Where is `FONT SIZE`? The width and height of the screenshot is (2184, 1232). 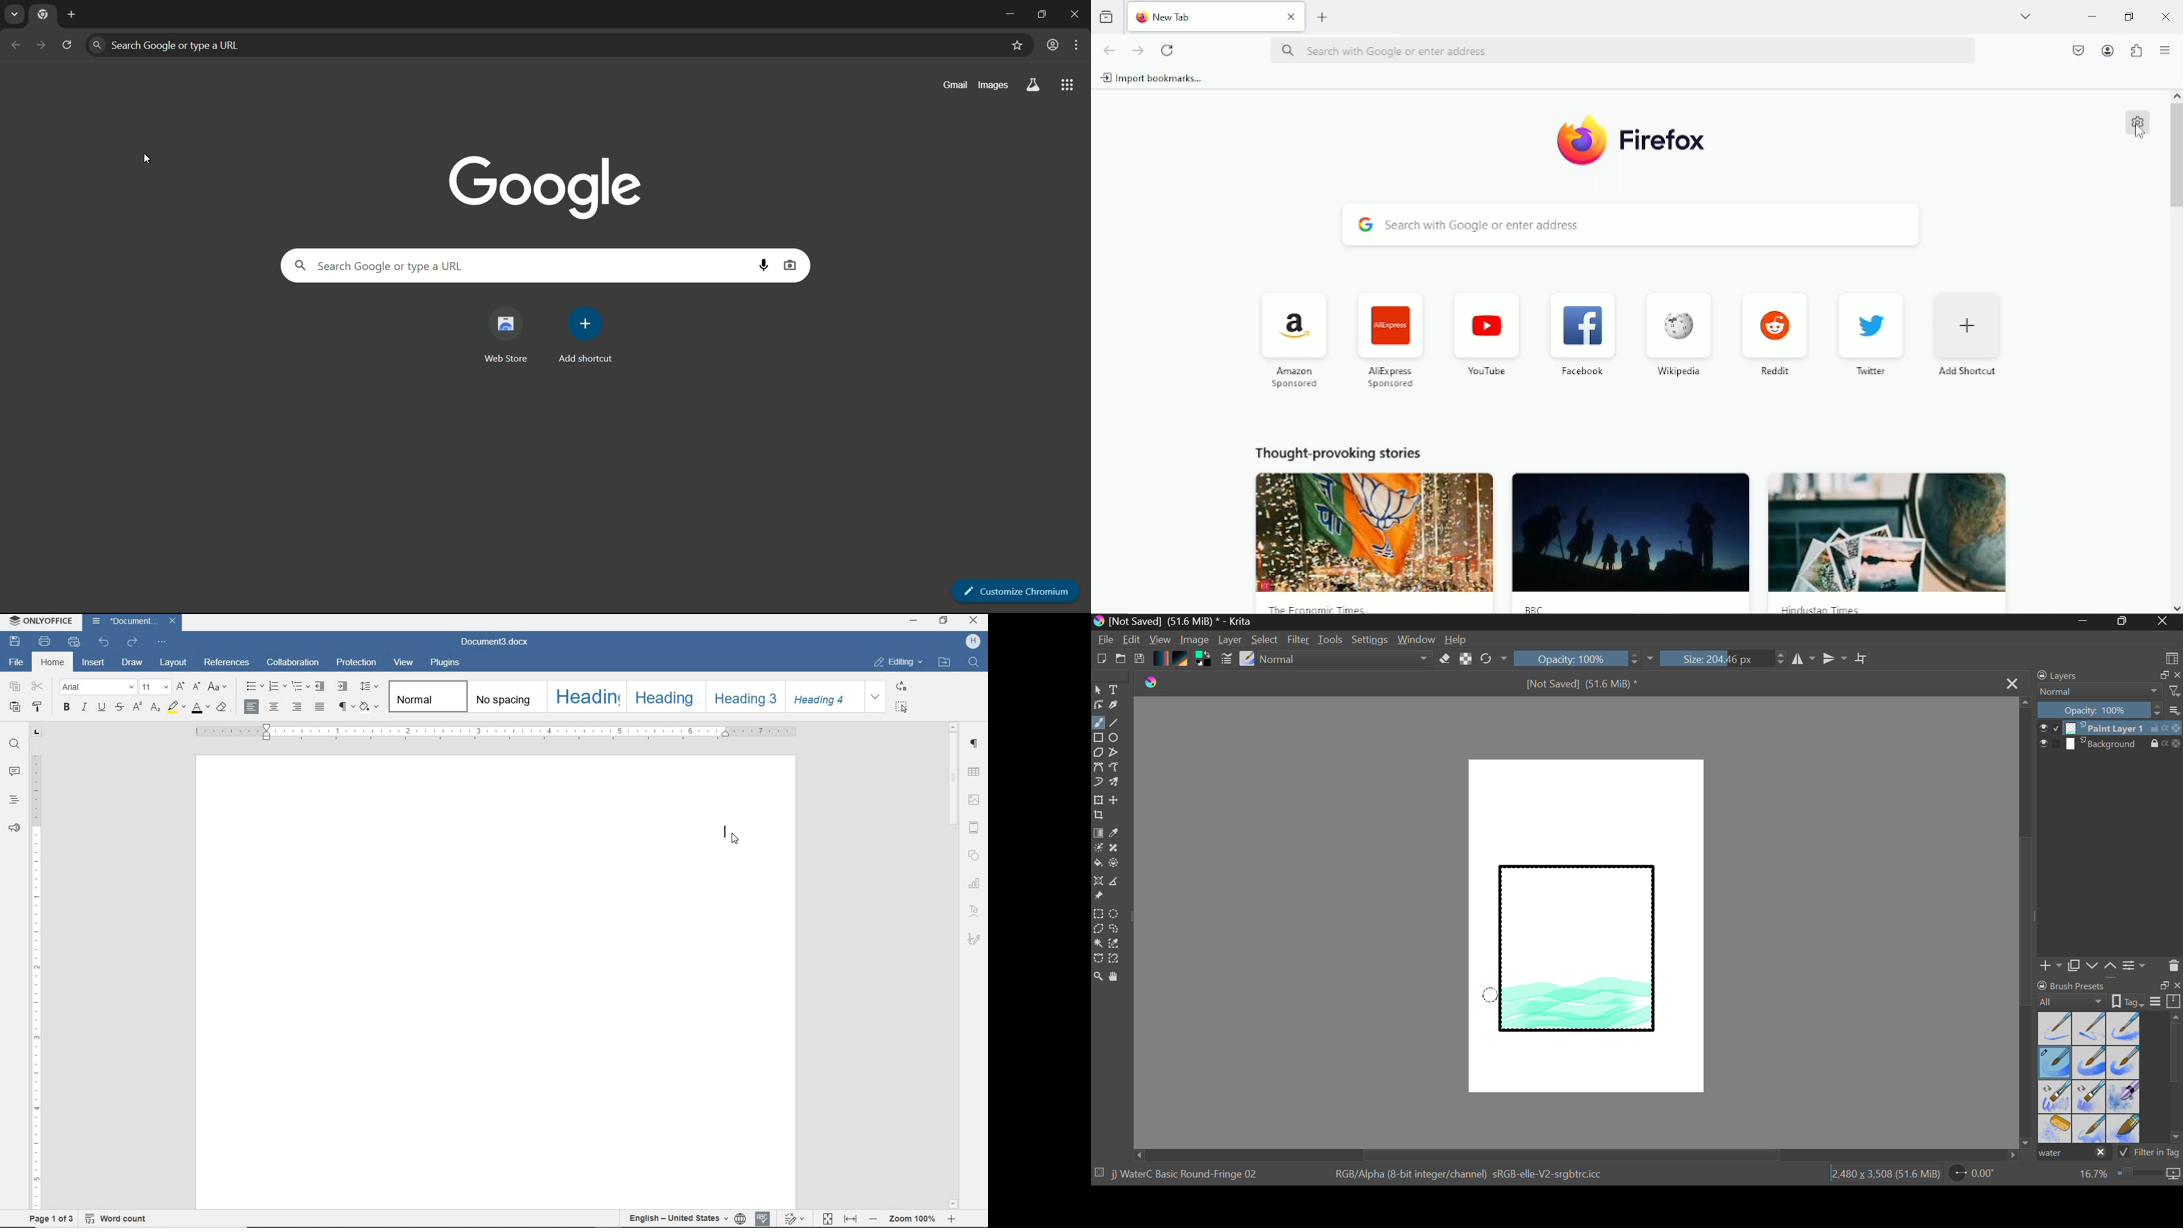
FONT SIZE is located at coordinates (154, 687).